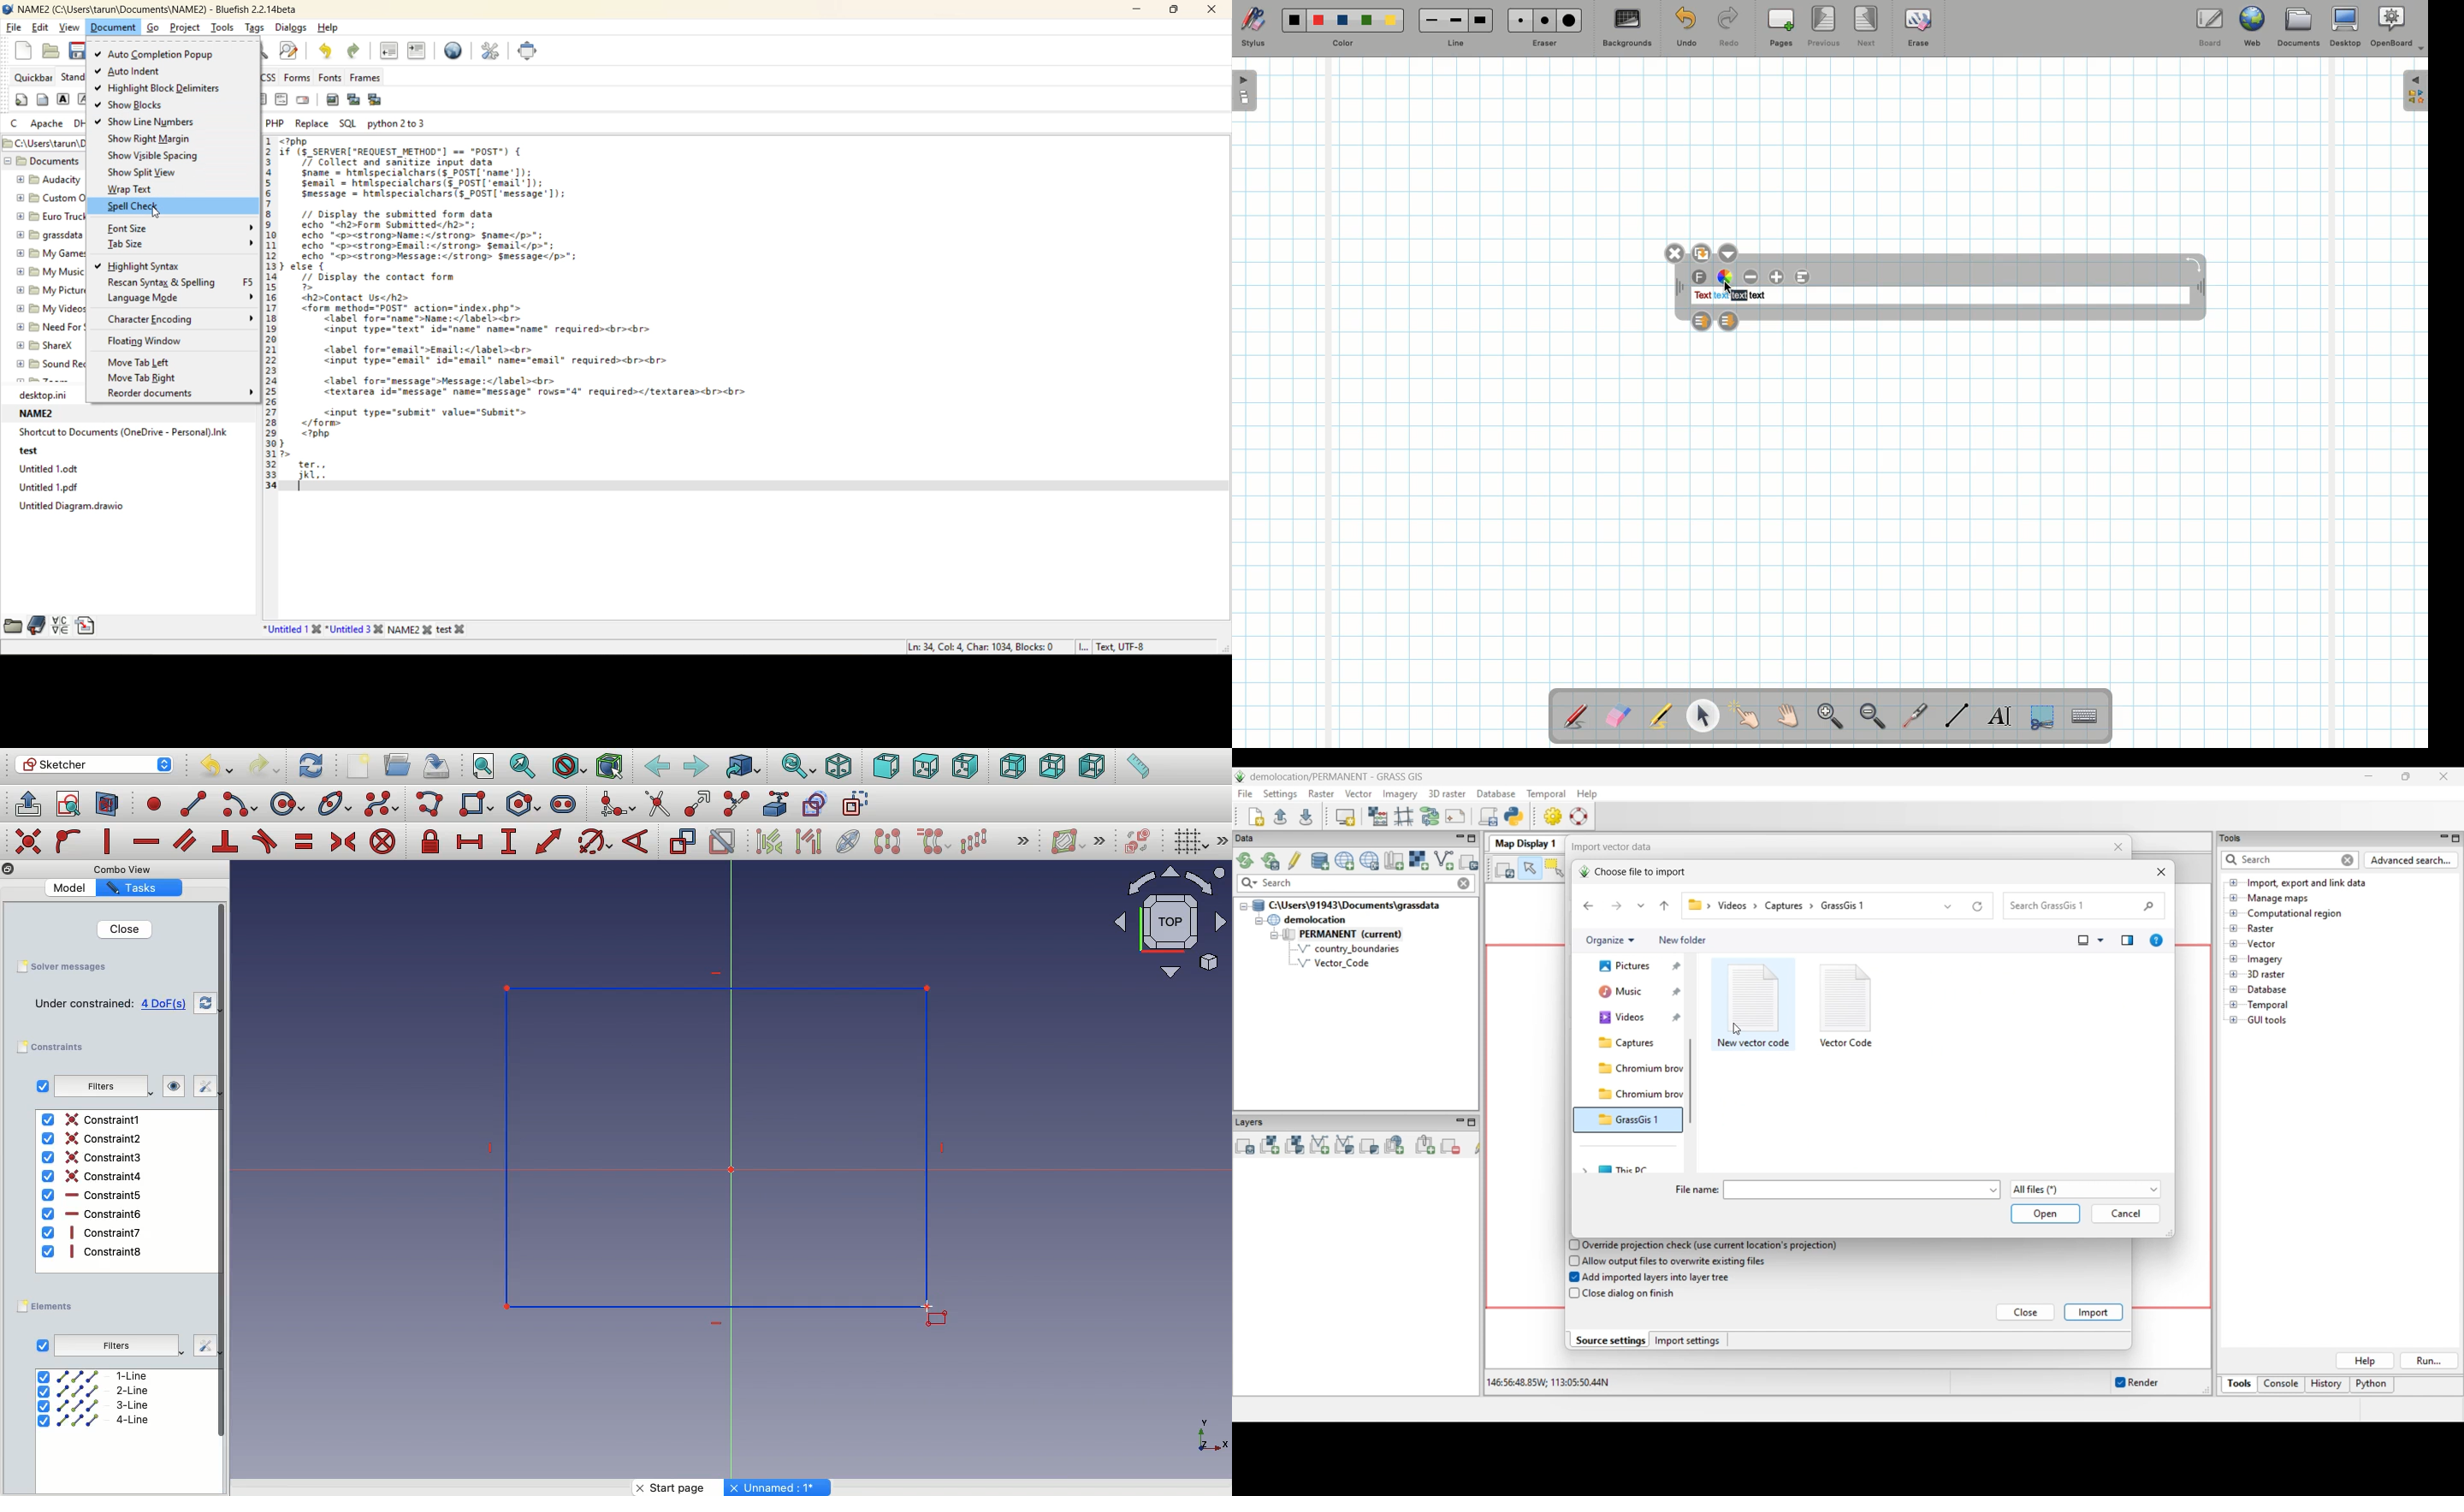  Describe the element at coordinates (178, 228) in the screenshot. I see `font size` at that location.